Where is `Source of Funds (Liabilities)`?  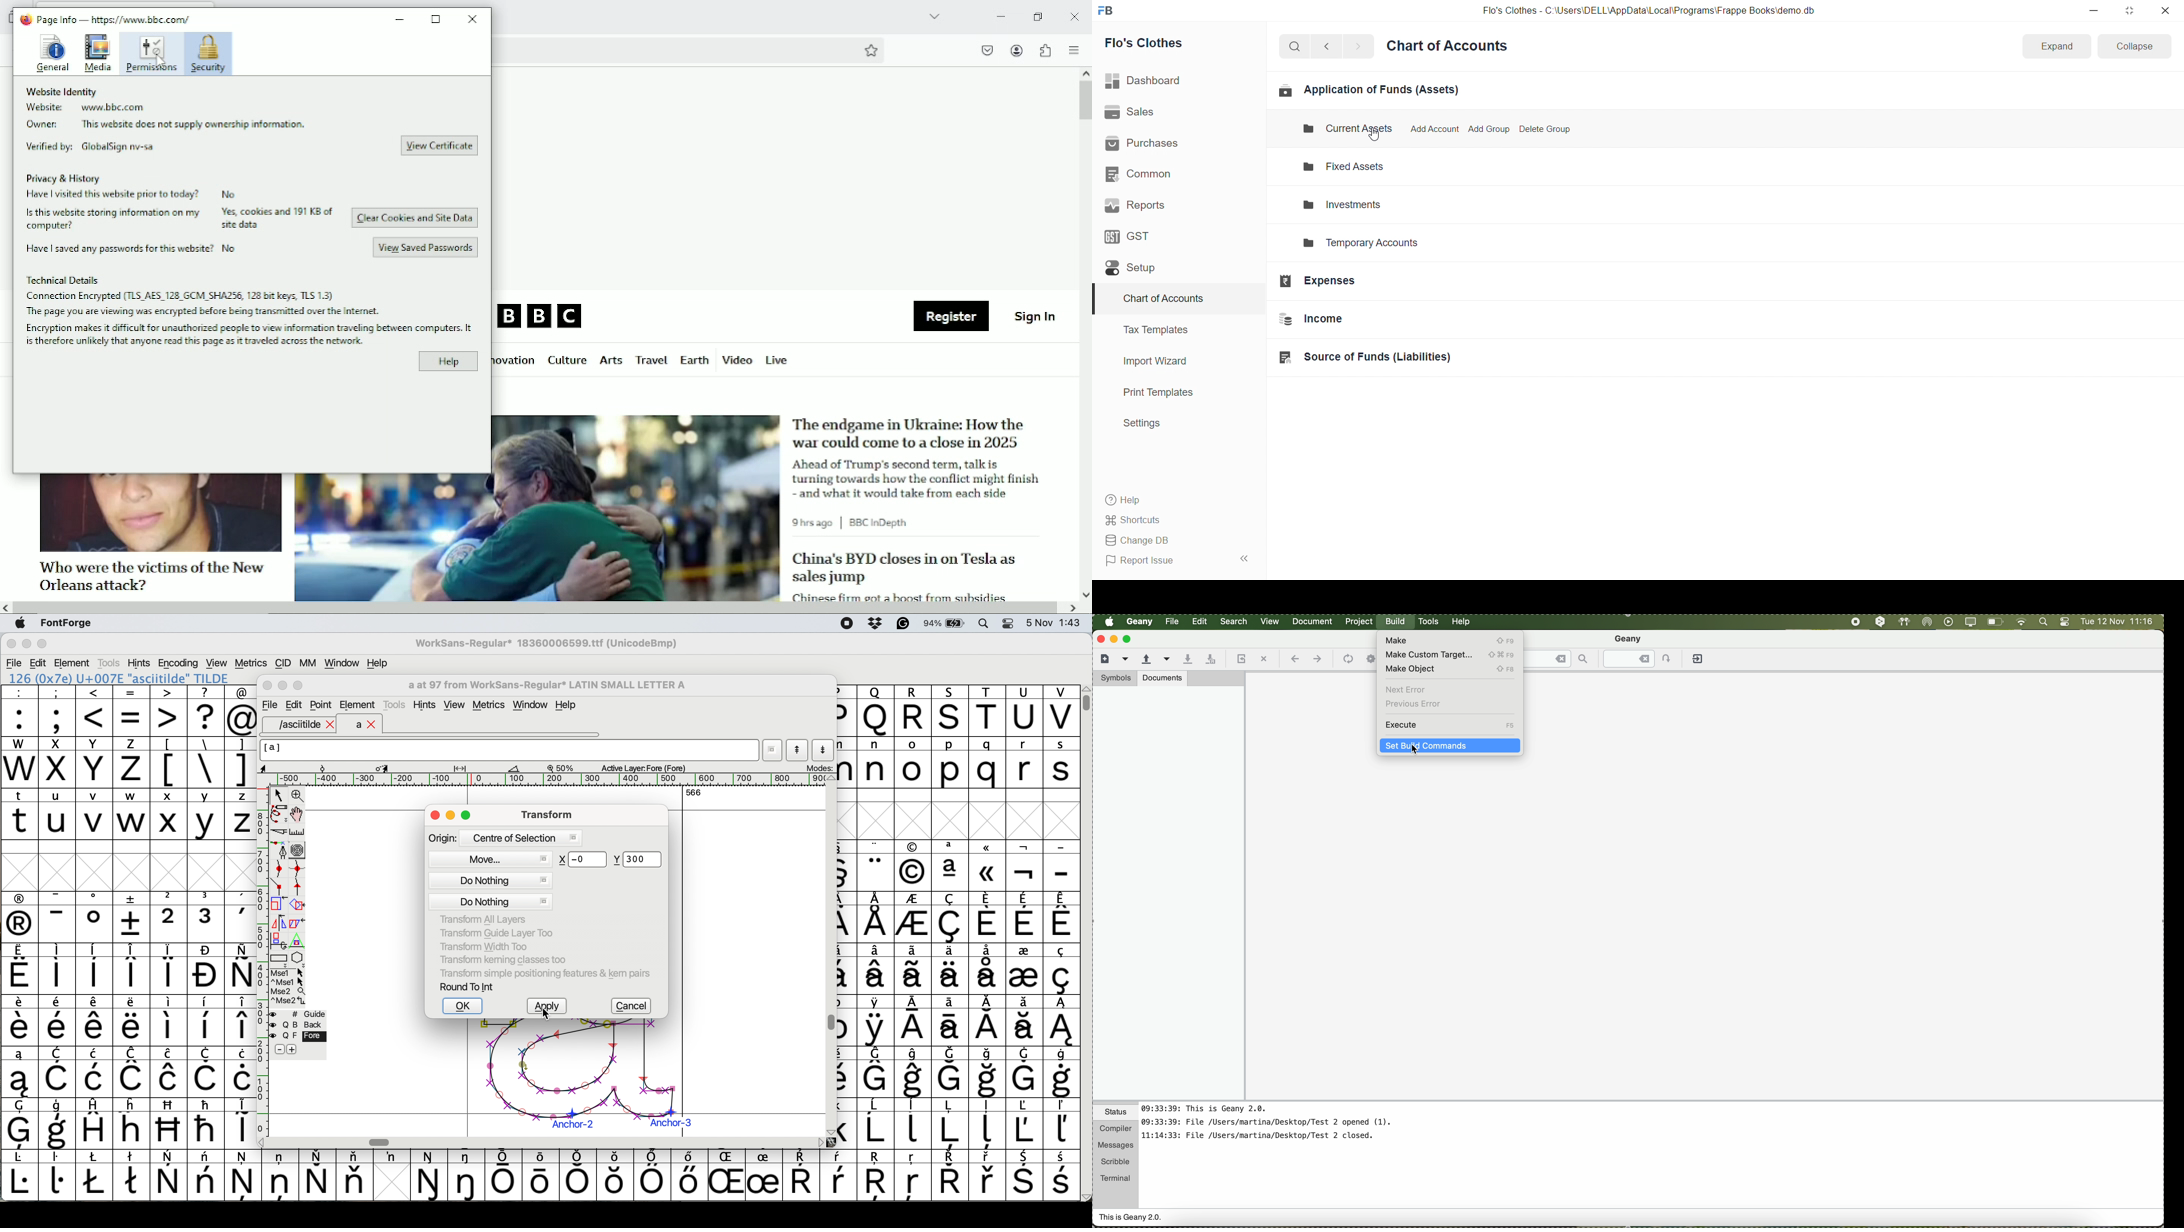 Source of Funds (Liabilities) is located at coordinates (1367, 358).